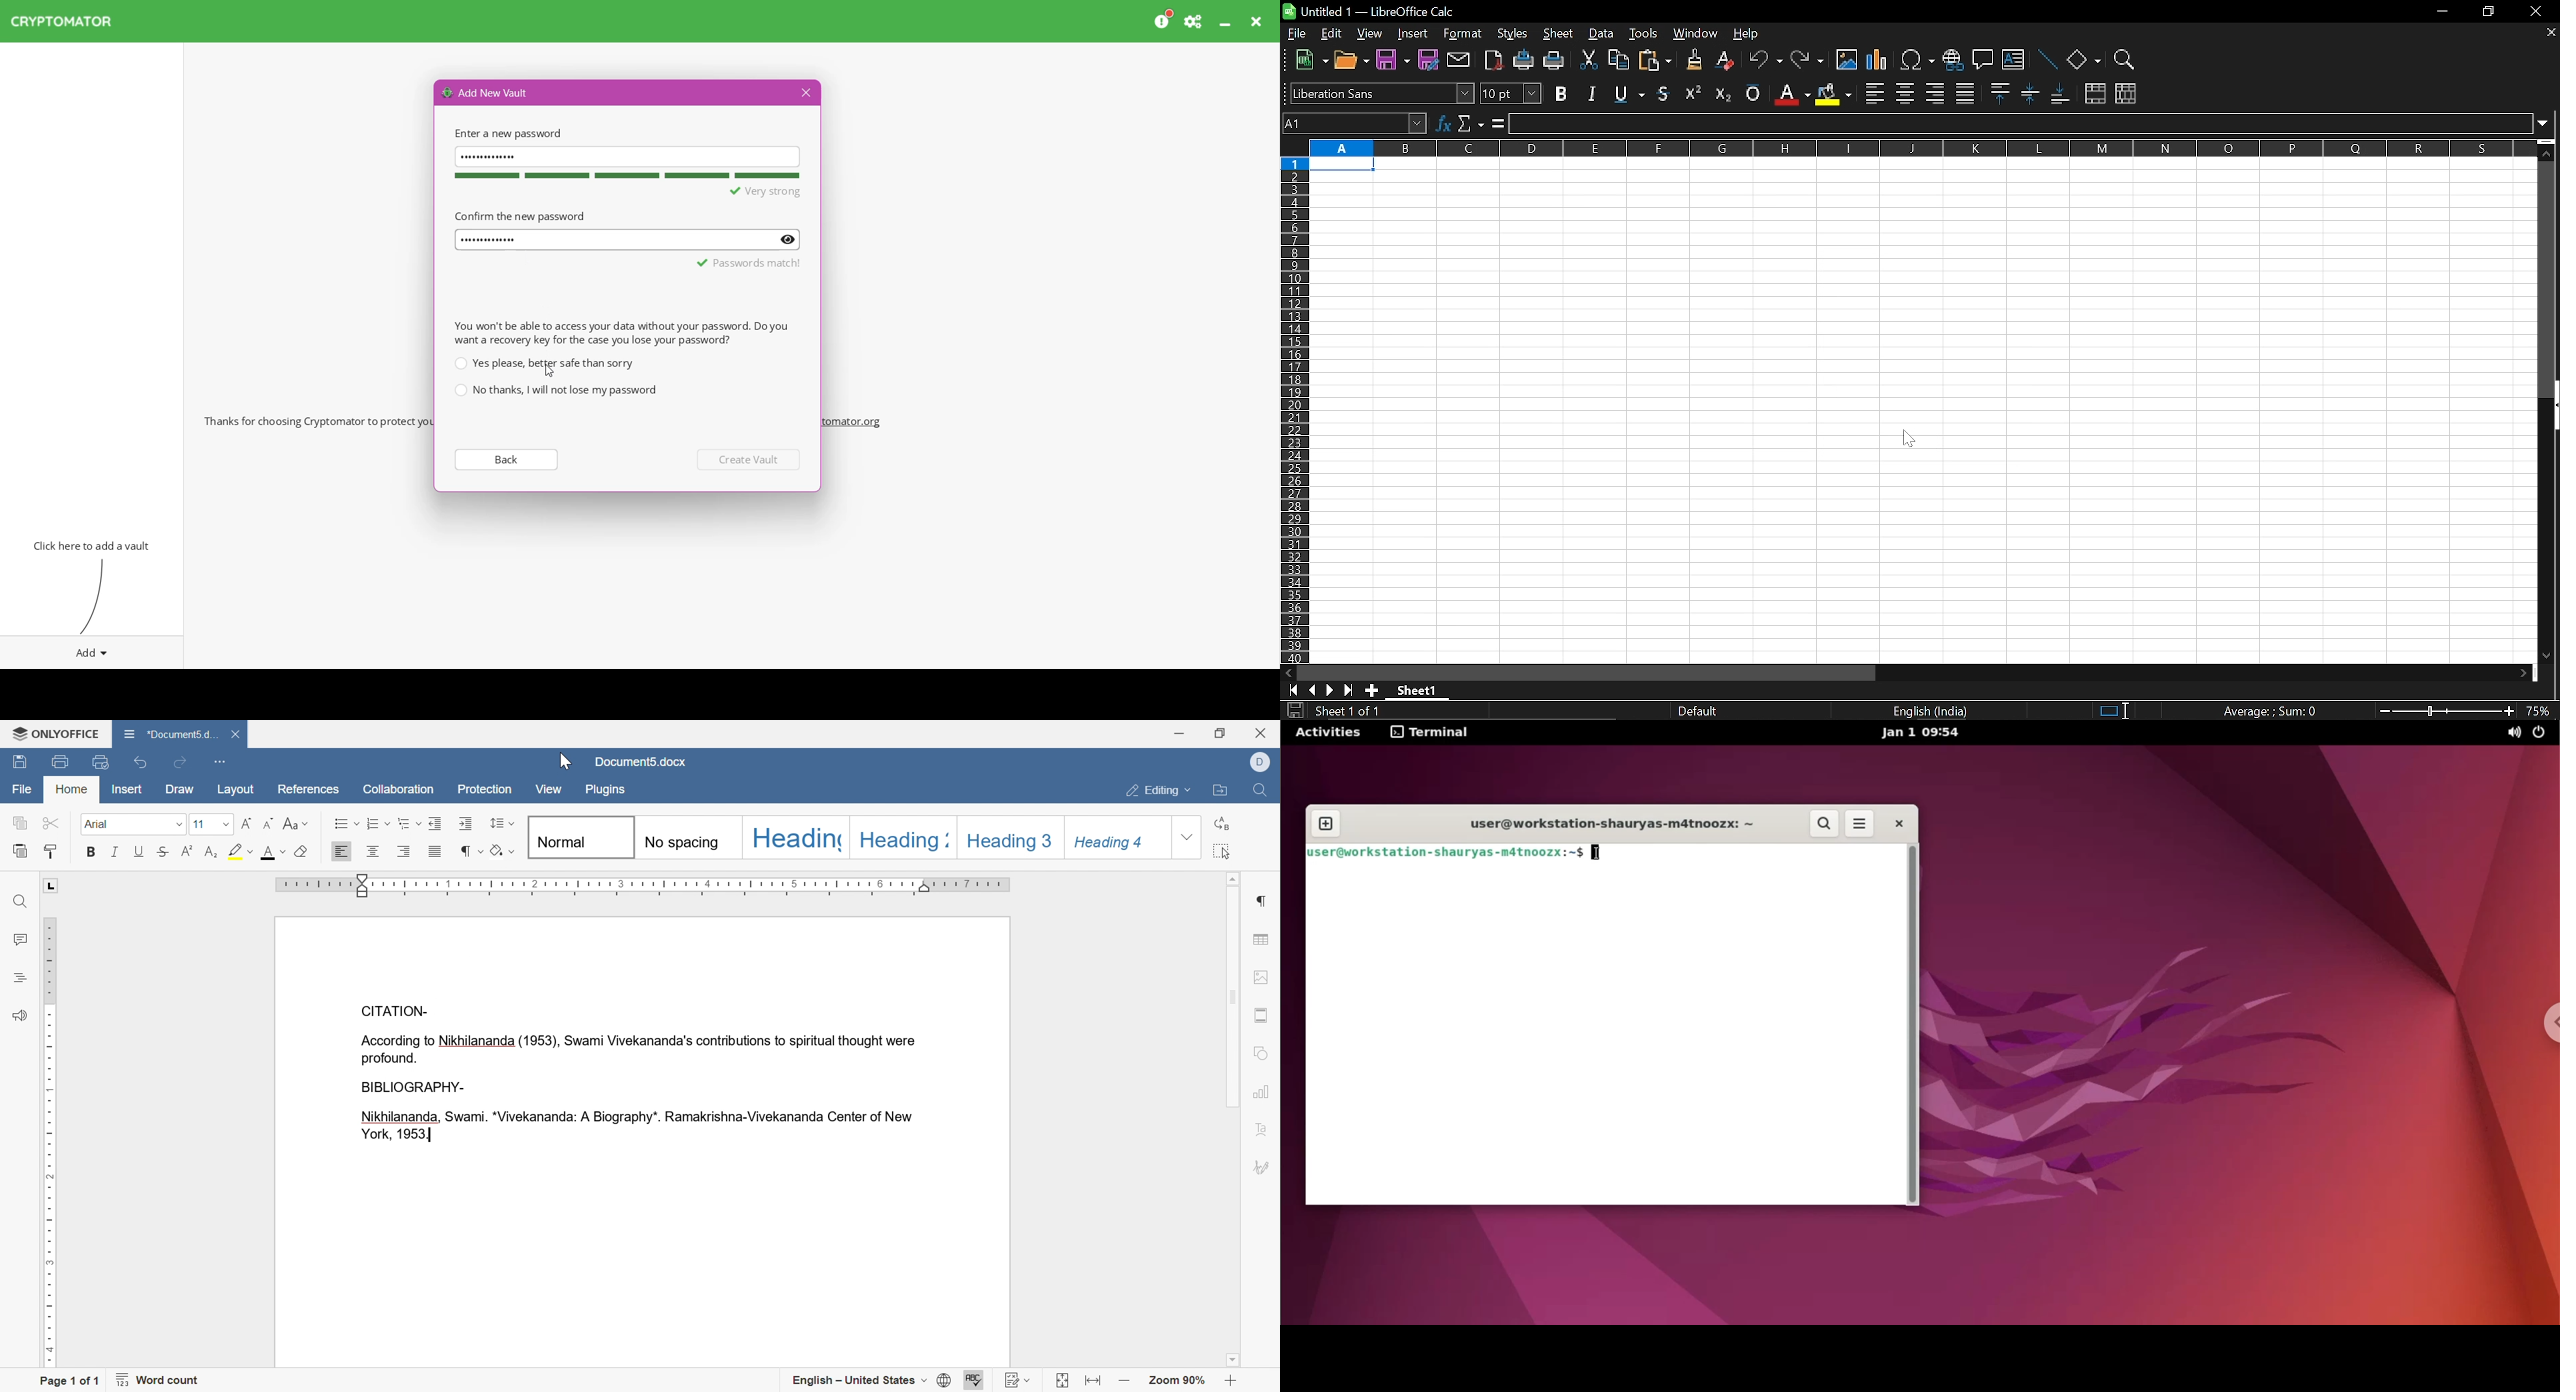 Image resolution: width=2576 pixels, height=1400 pixels. I want to click on zoom out, so click(1125, 1384).